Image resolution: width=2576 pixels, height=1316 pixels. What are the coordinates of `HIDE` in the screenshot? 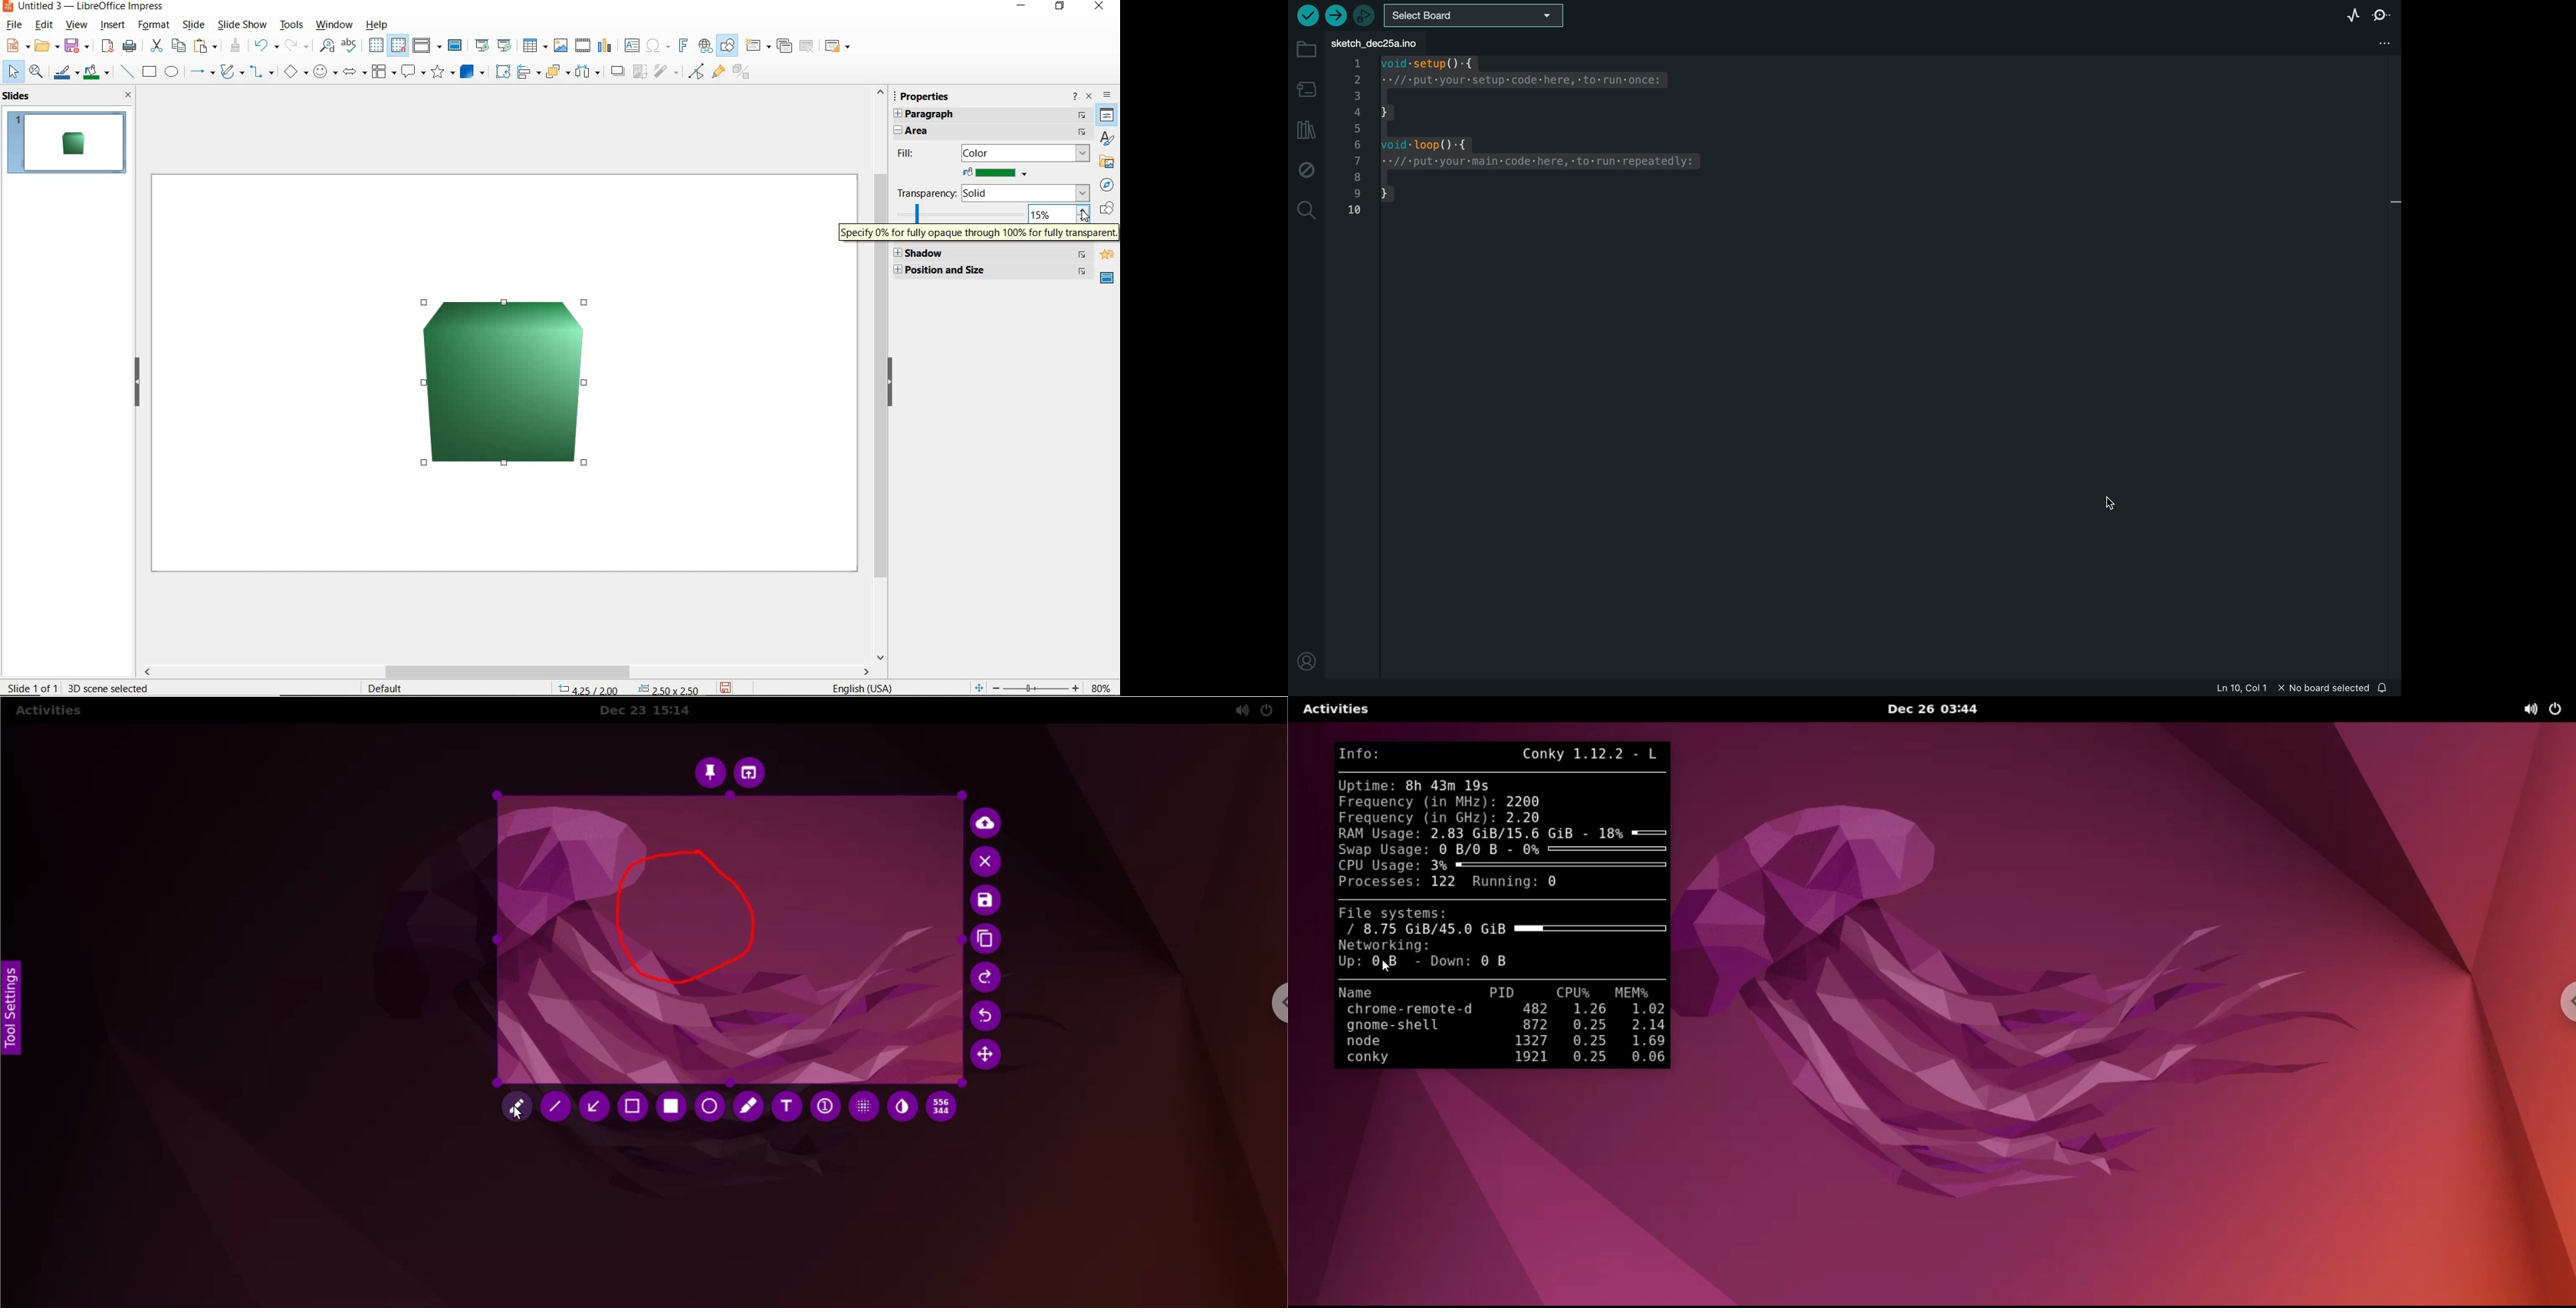 It's located at (892, 384).